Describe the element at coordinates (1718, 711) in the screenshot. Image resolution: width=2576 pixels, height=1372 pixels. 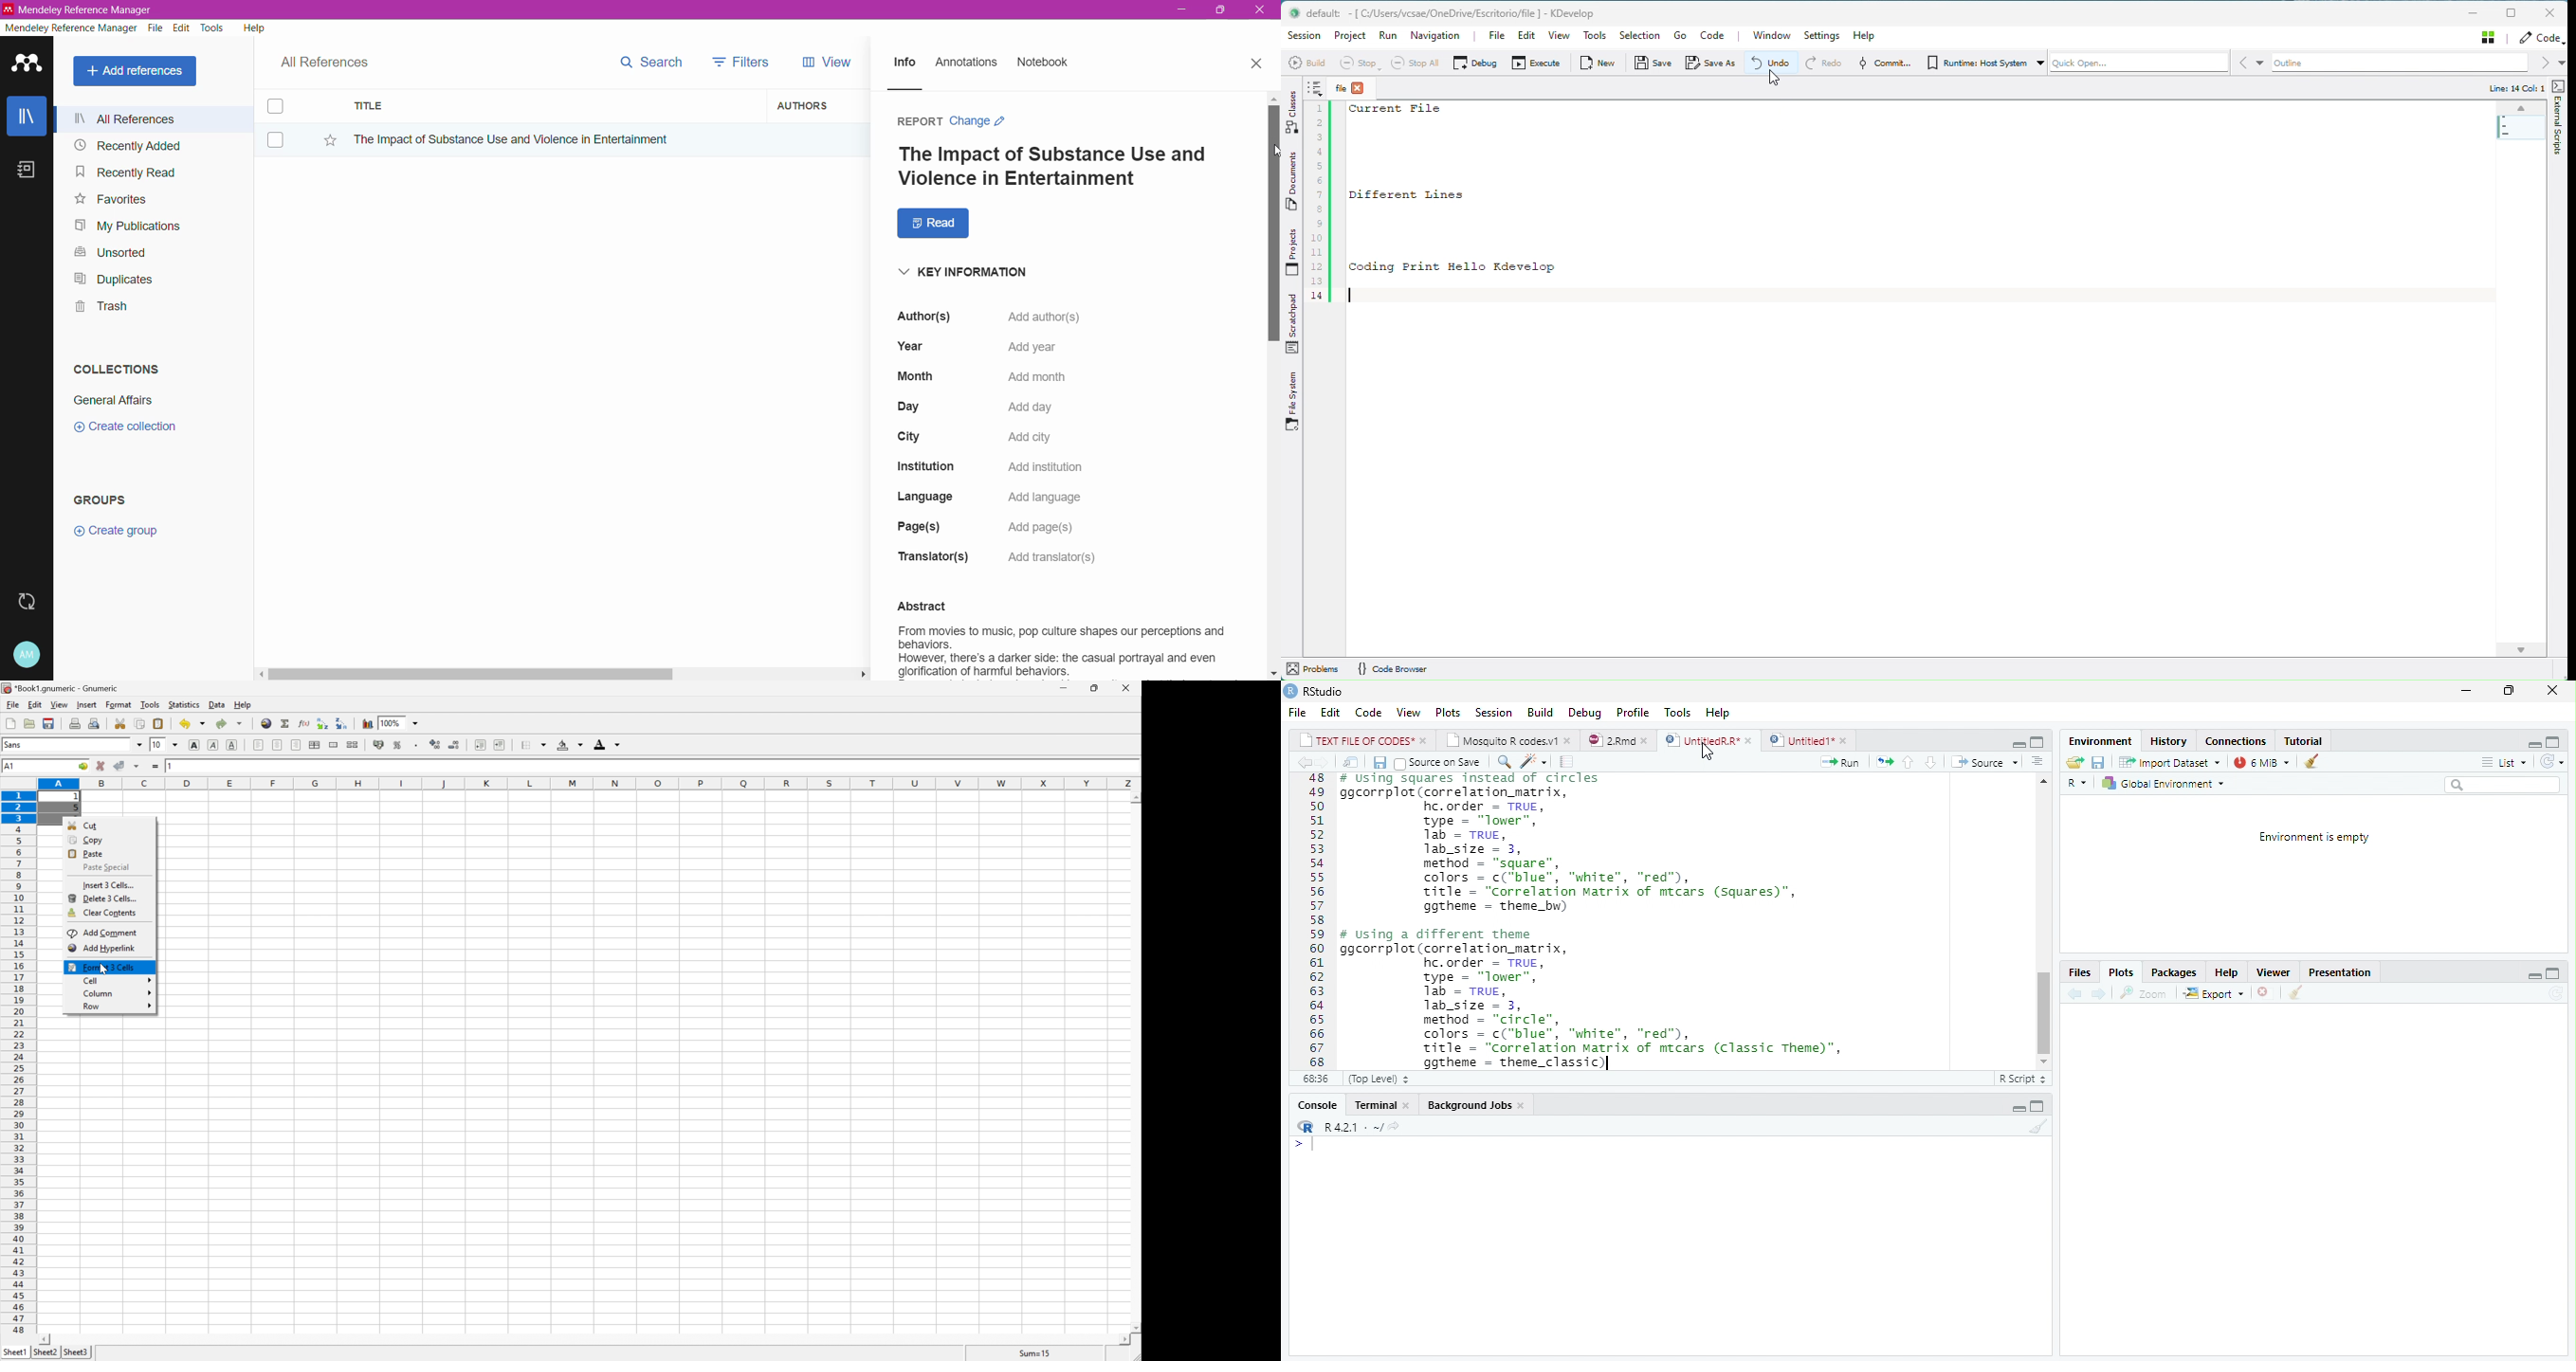
I see `Help` at that location.